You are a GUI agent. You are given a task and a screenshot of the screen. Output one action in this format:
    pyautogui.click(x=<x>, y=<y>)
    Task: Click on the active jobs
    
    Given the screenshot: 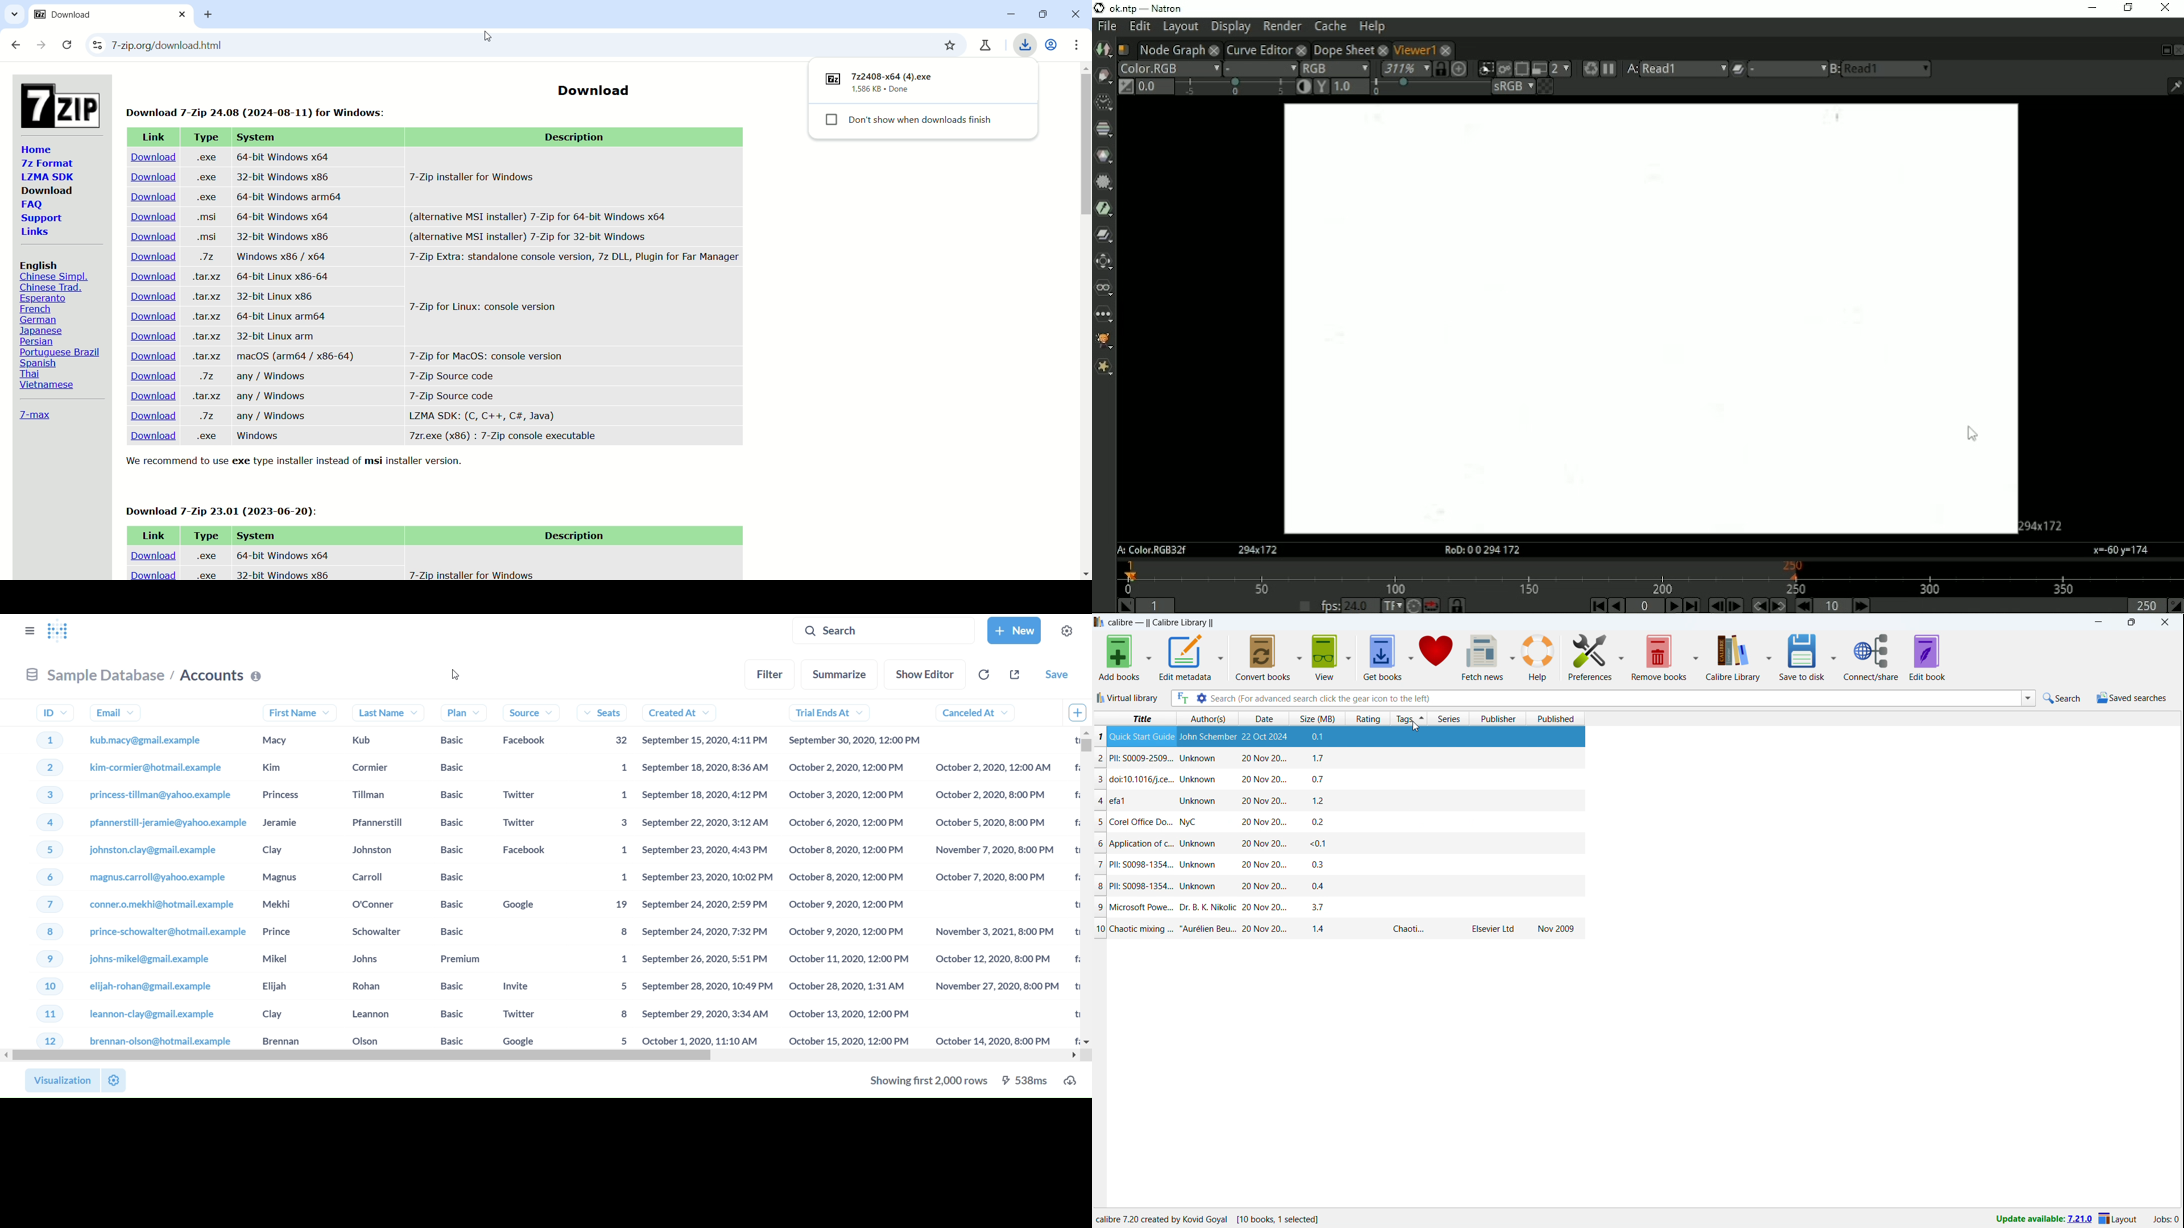 What is the action you would take?
    pyautogui.click(x=2166, y=1220)
    